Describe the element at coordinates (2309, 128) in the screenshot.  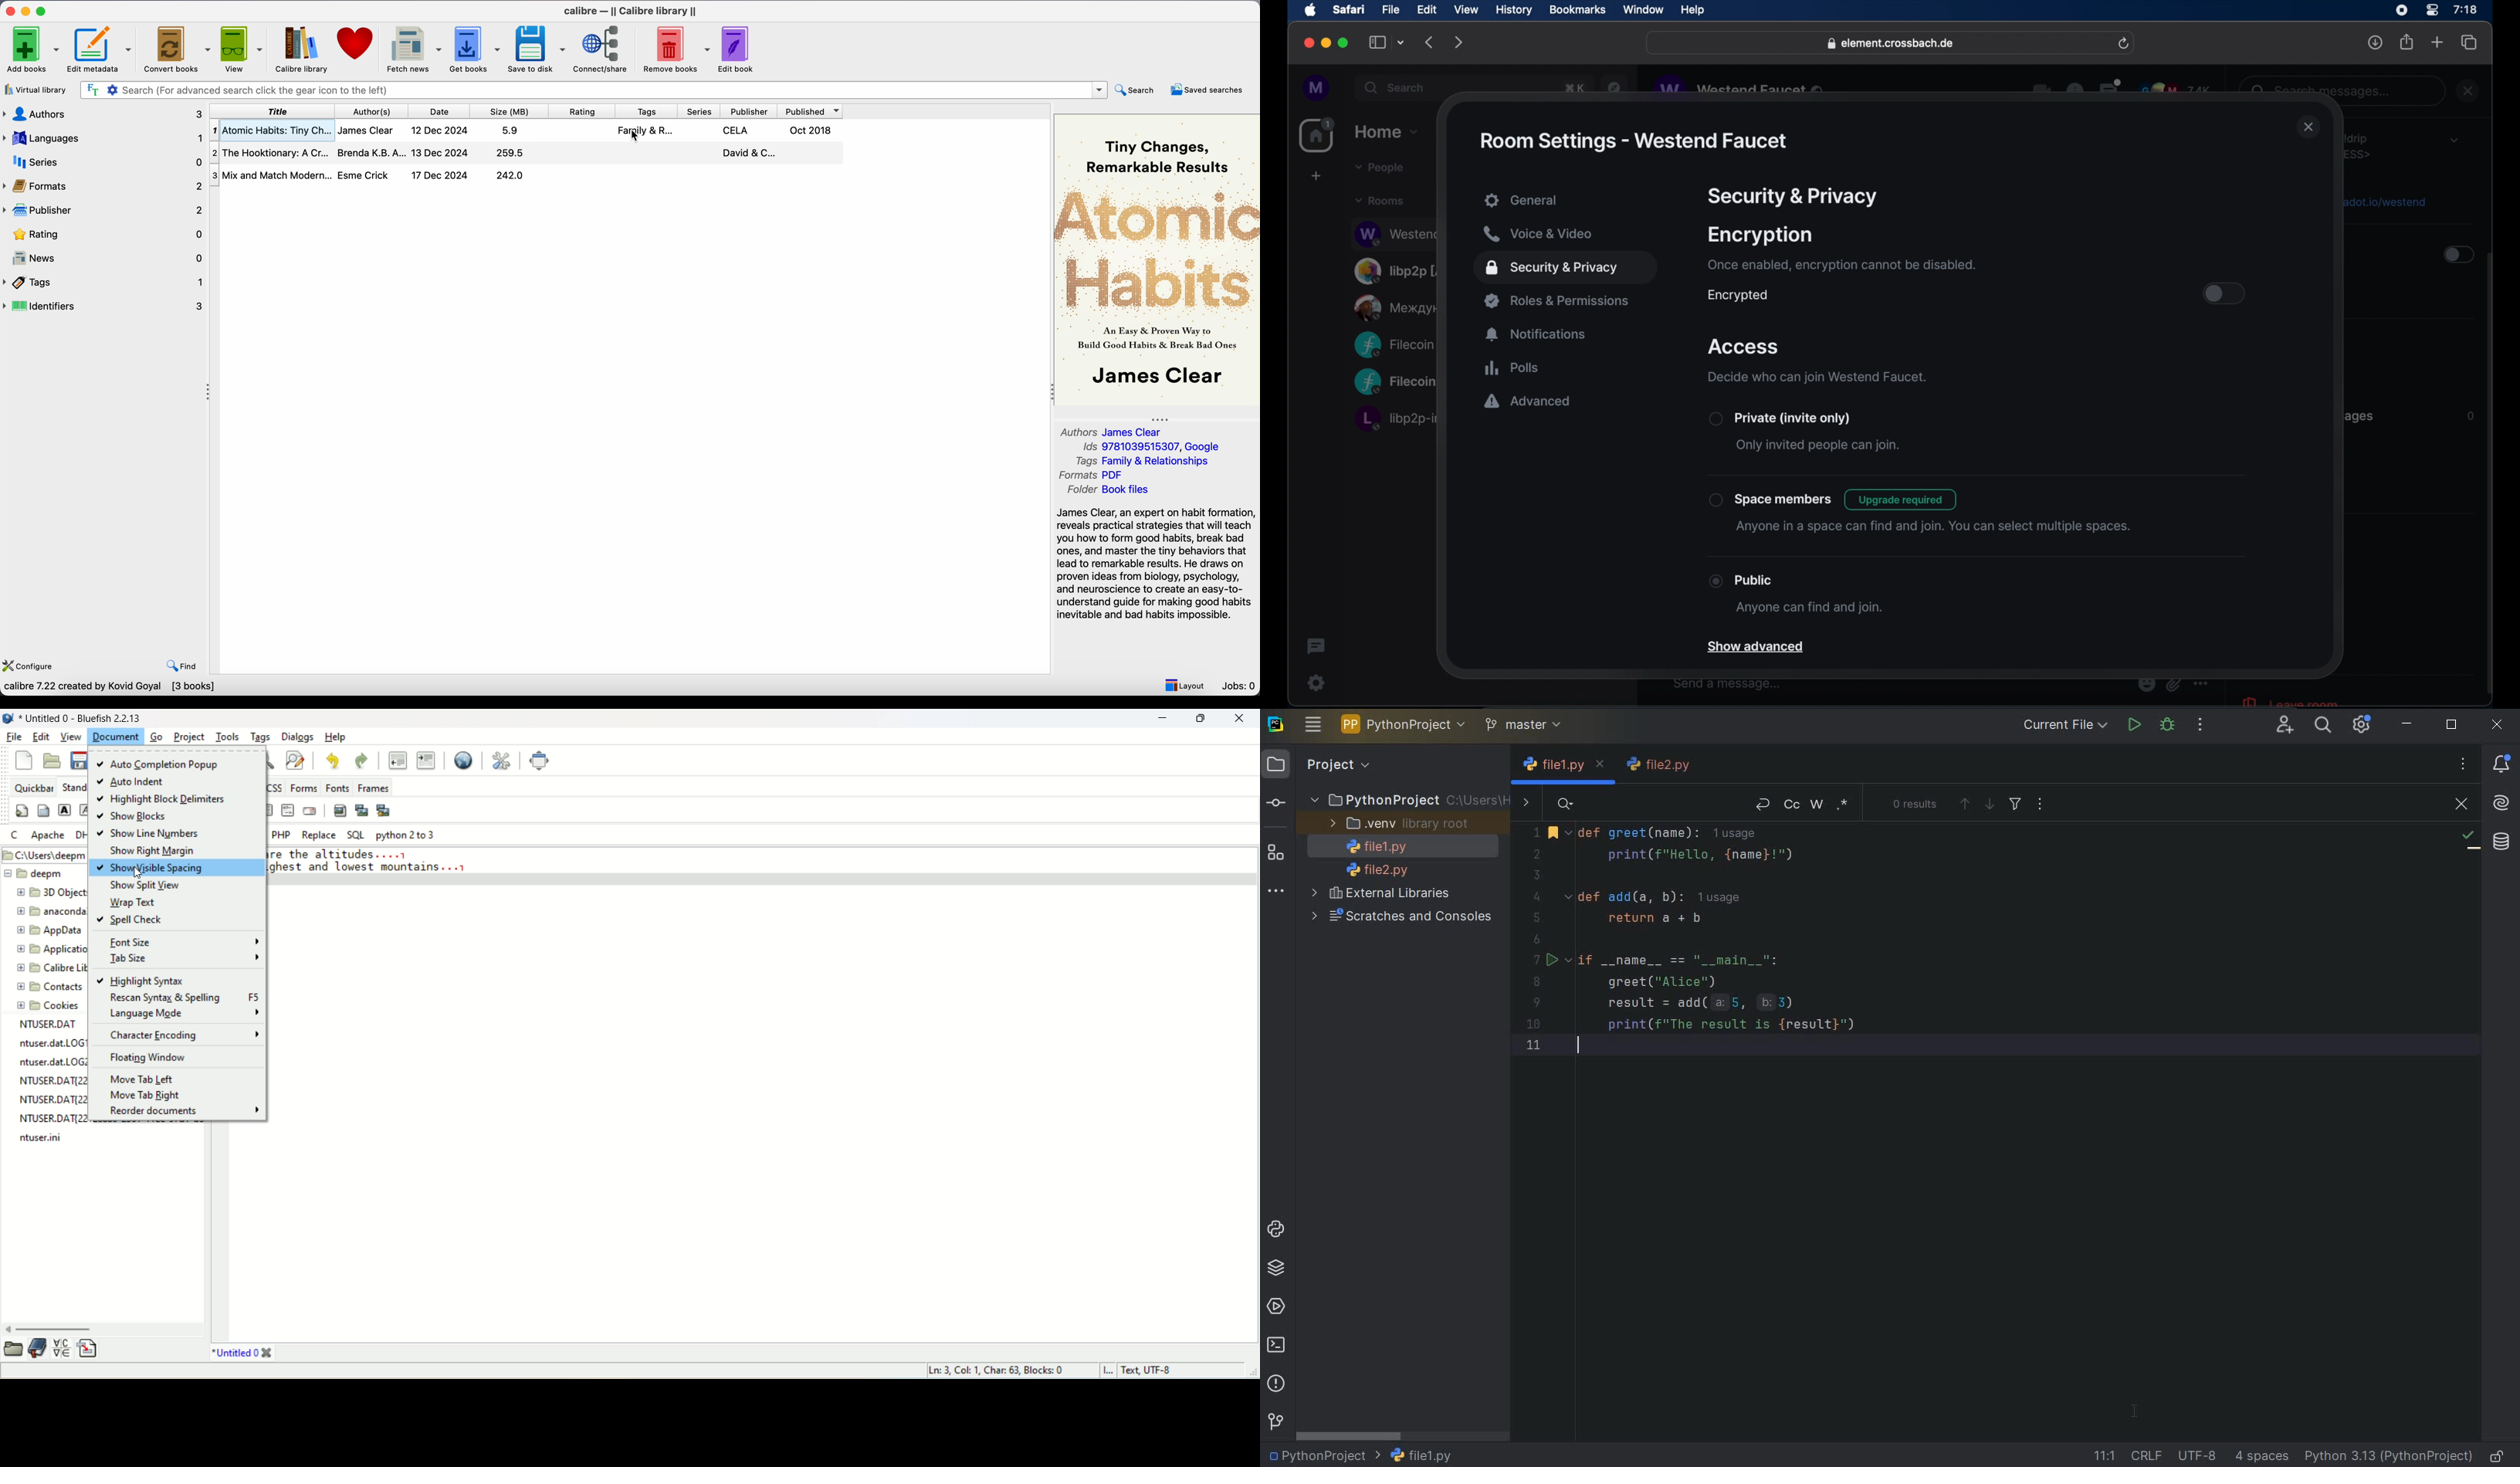
I see `close` at that location.